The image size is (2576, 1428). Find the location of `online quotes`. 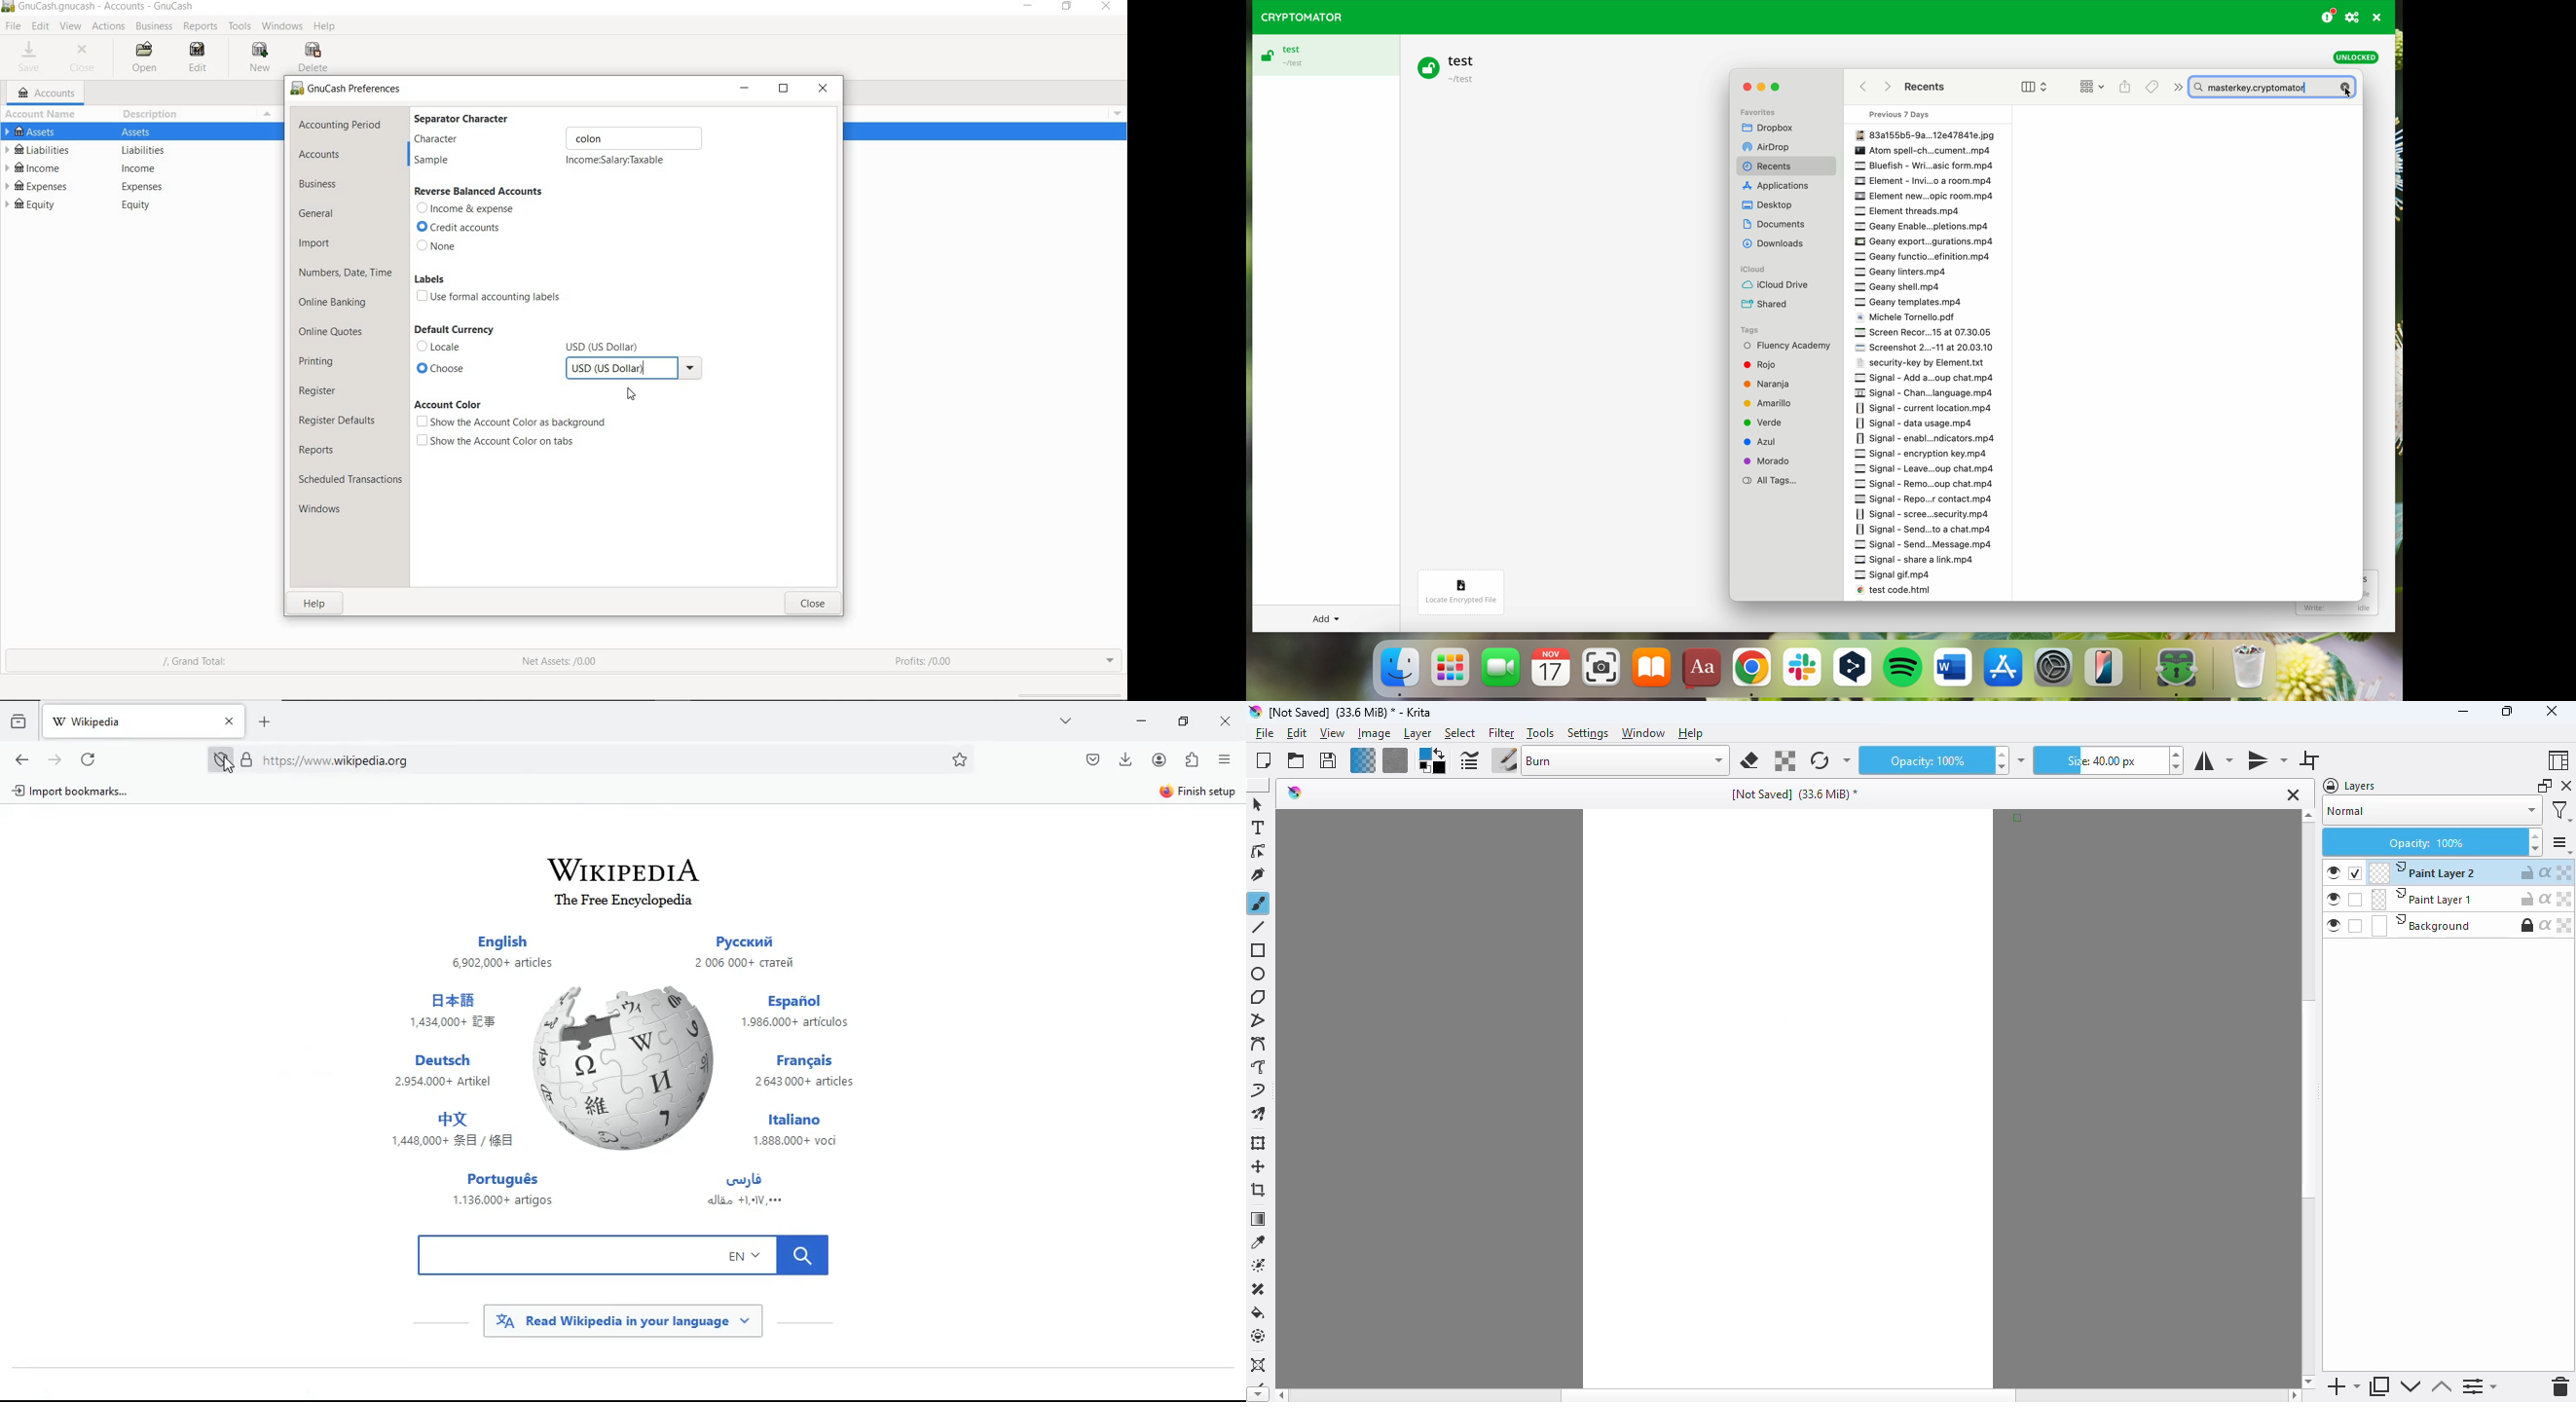

online quotes is located at coordinates (336, 333).